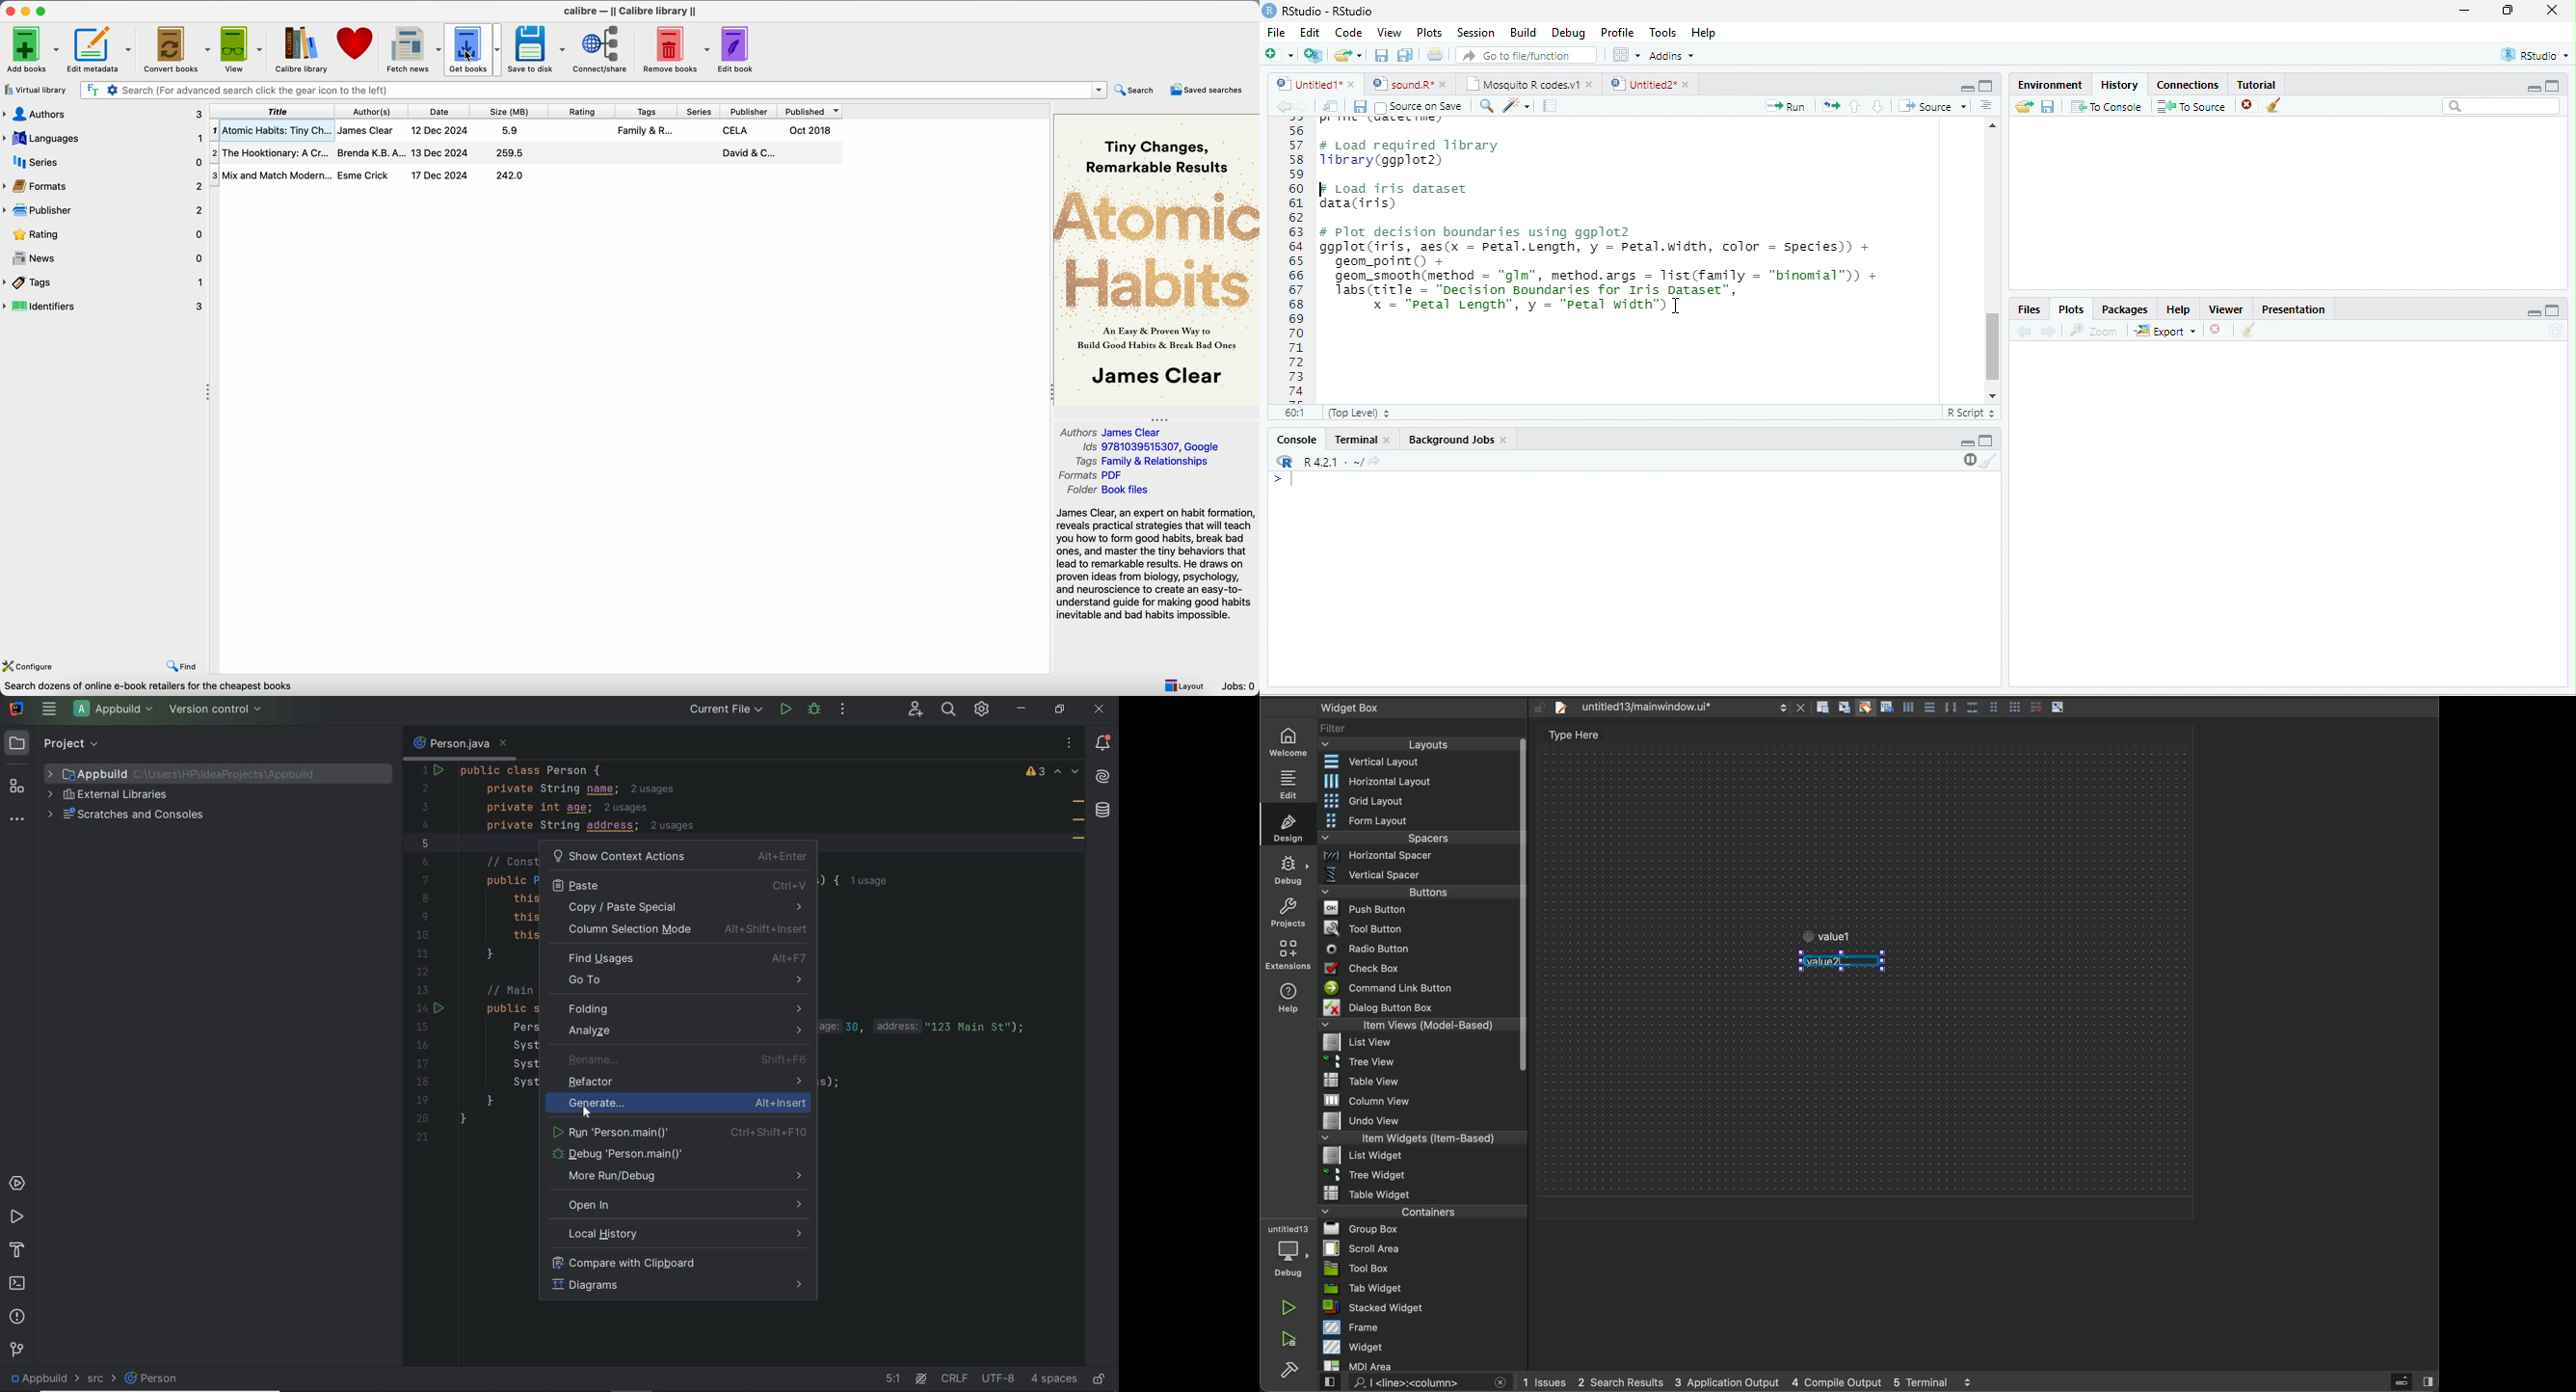 This screenshot has width=2576, height=1400. What do you see at coordinates (1664, 33) in the screenshot?
I see `Tools` at bounding box center [1664, 33].